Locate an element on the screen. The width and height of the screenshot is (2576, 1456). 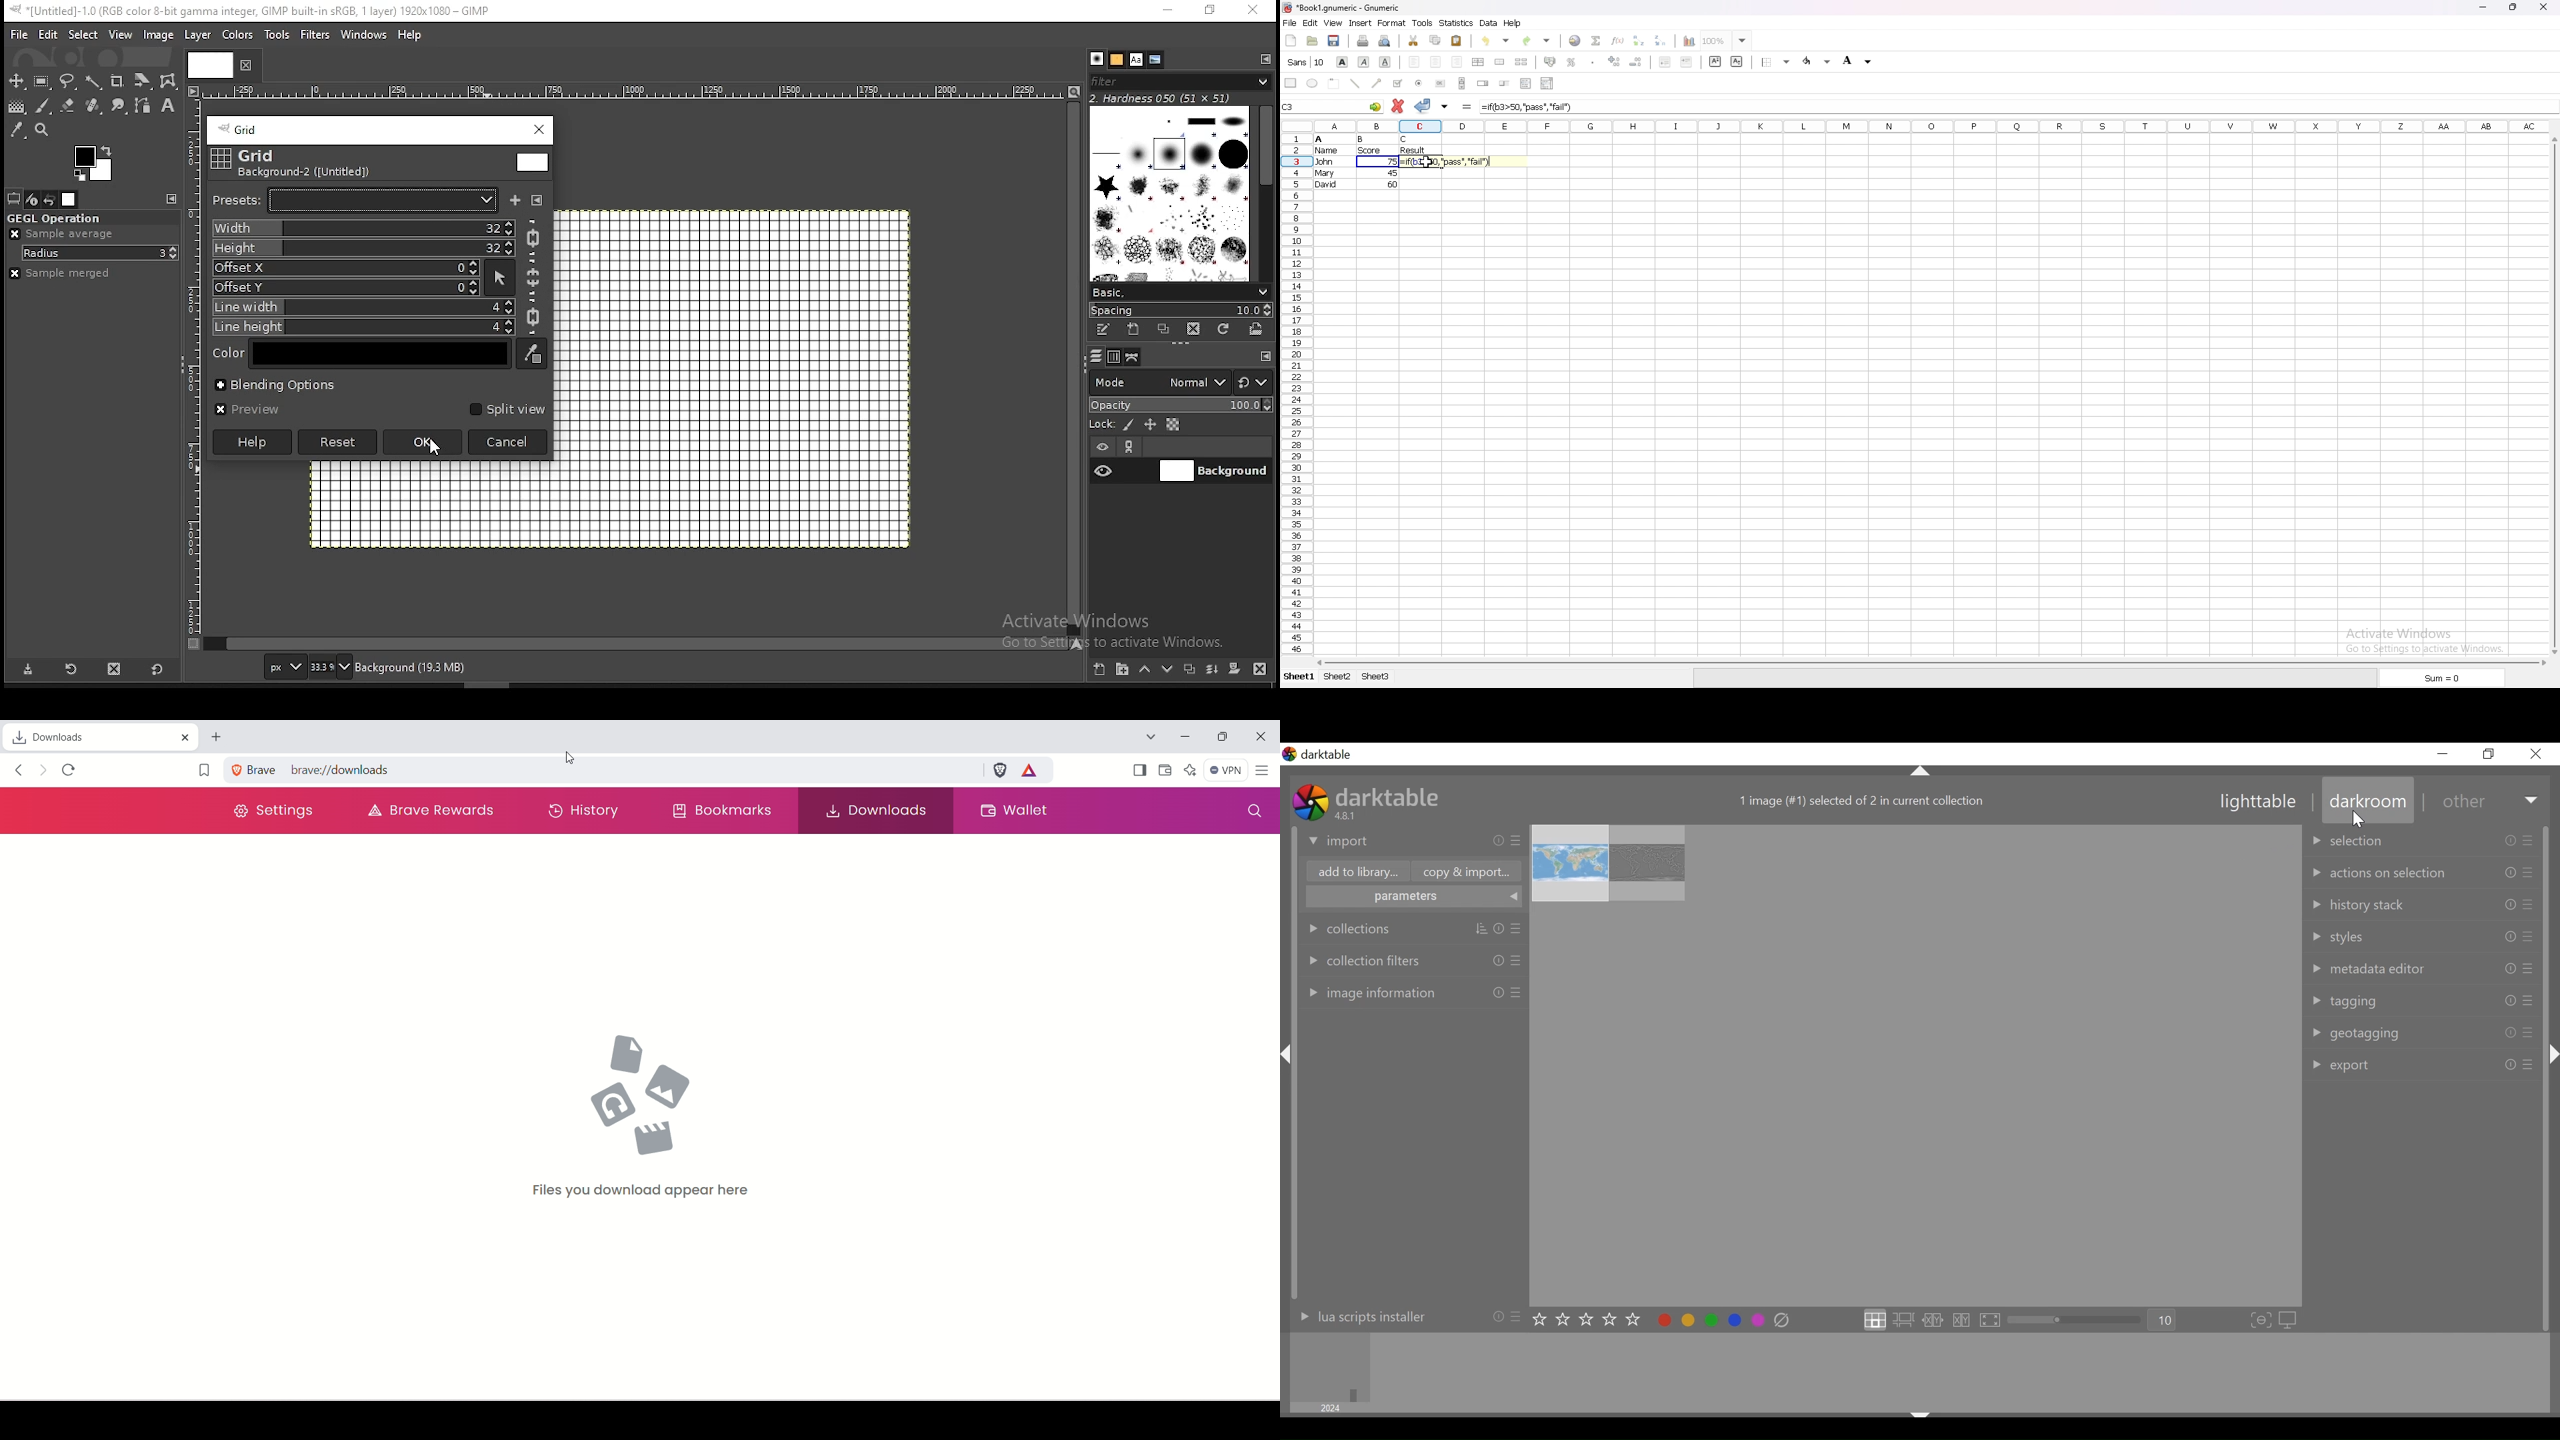
images is located at coordinates (70, 200).